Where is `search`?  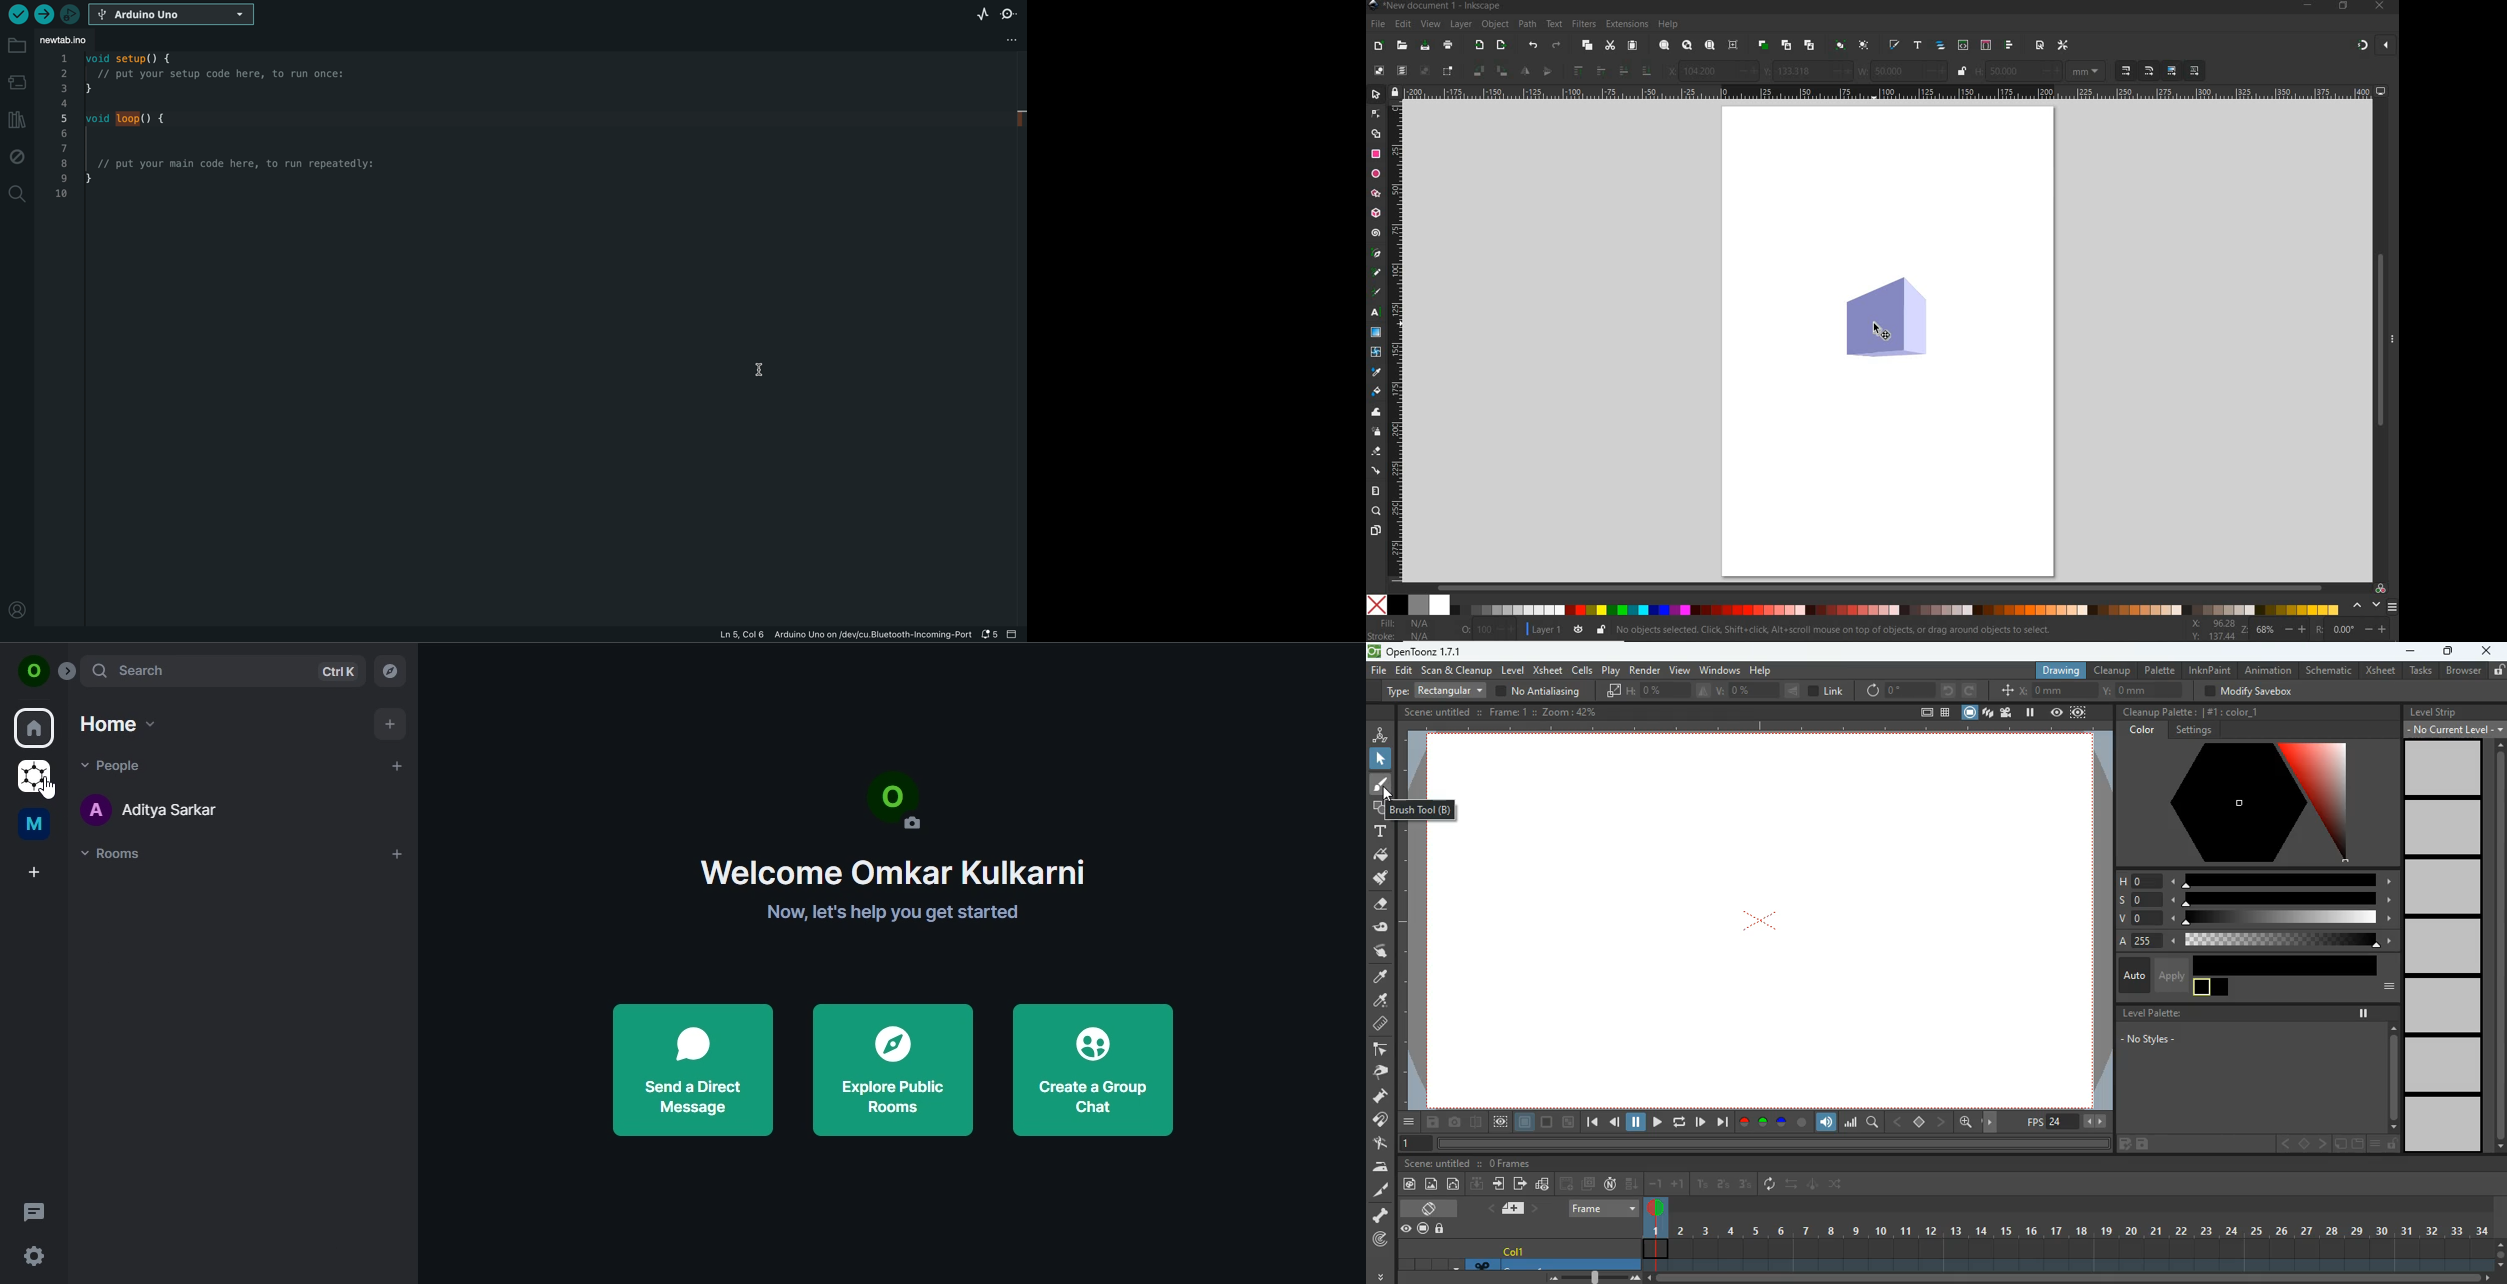
search is located at coordinates (17, 192).